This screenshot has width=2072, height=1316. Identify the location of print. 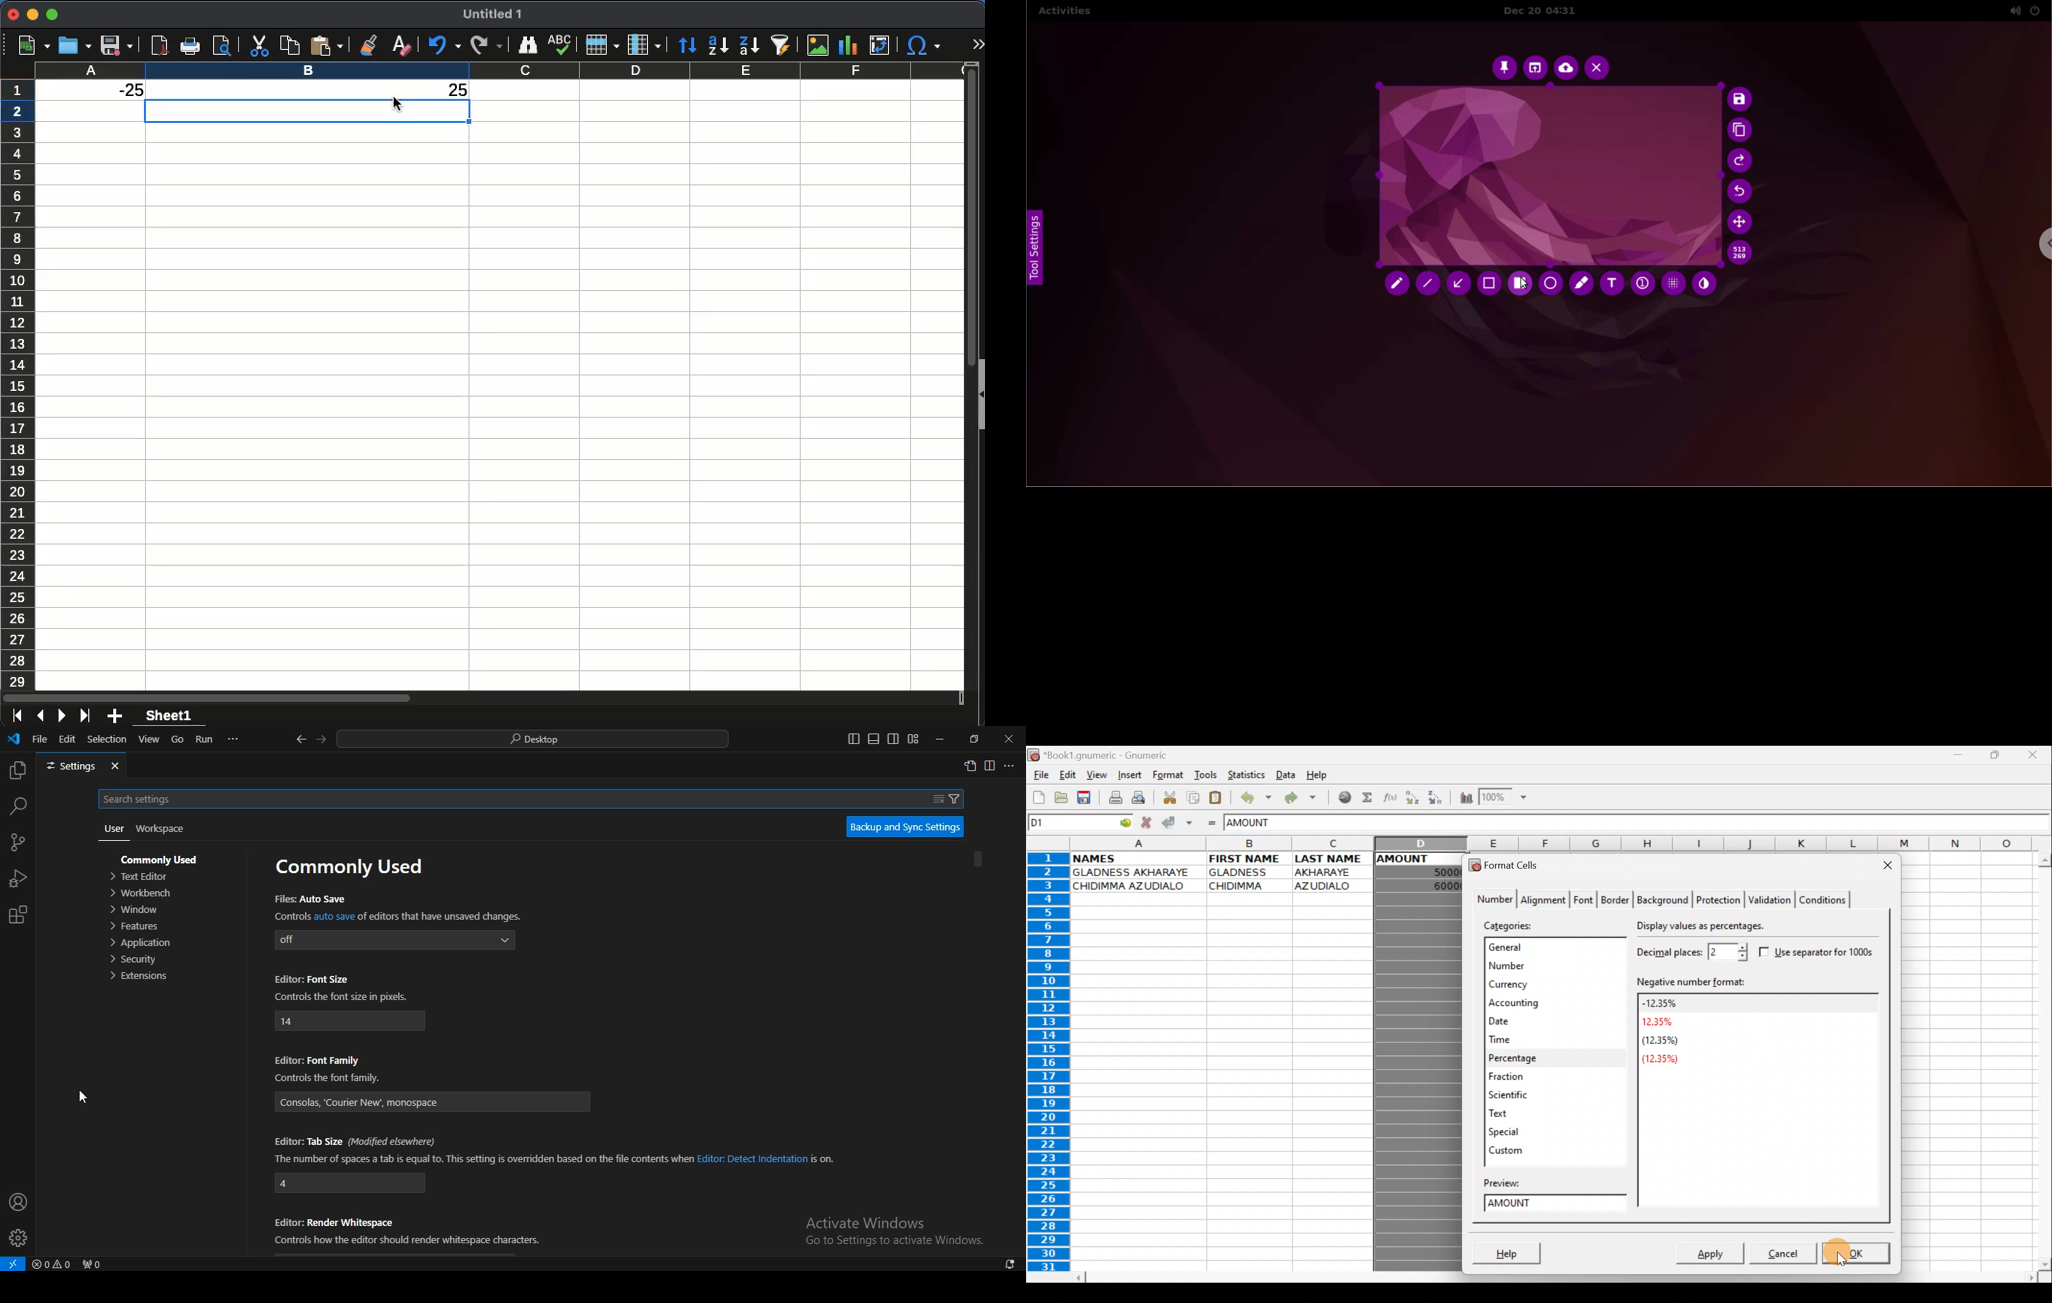
(191, 46).